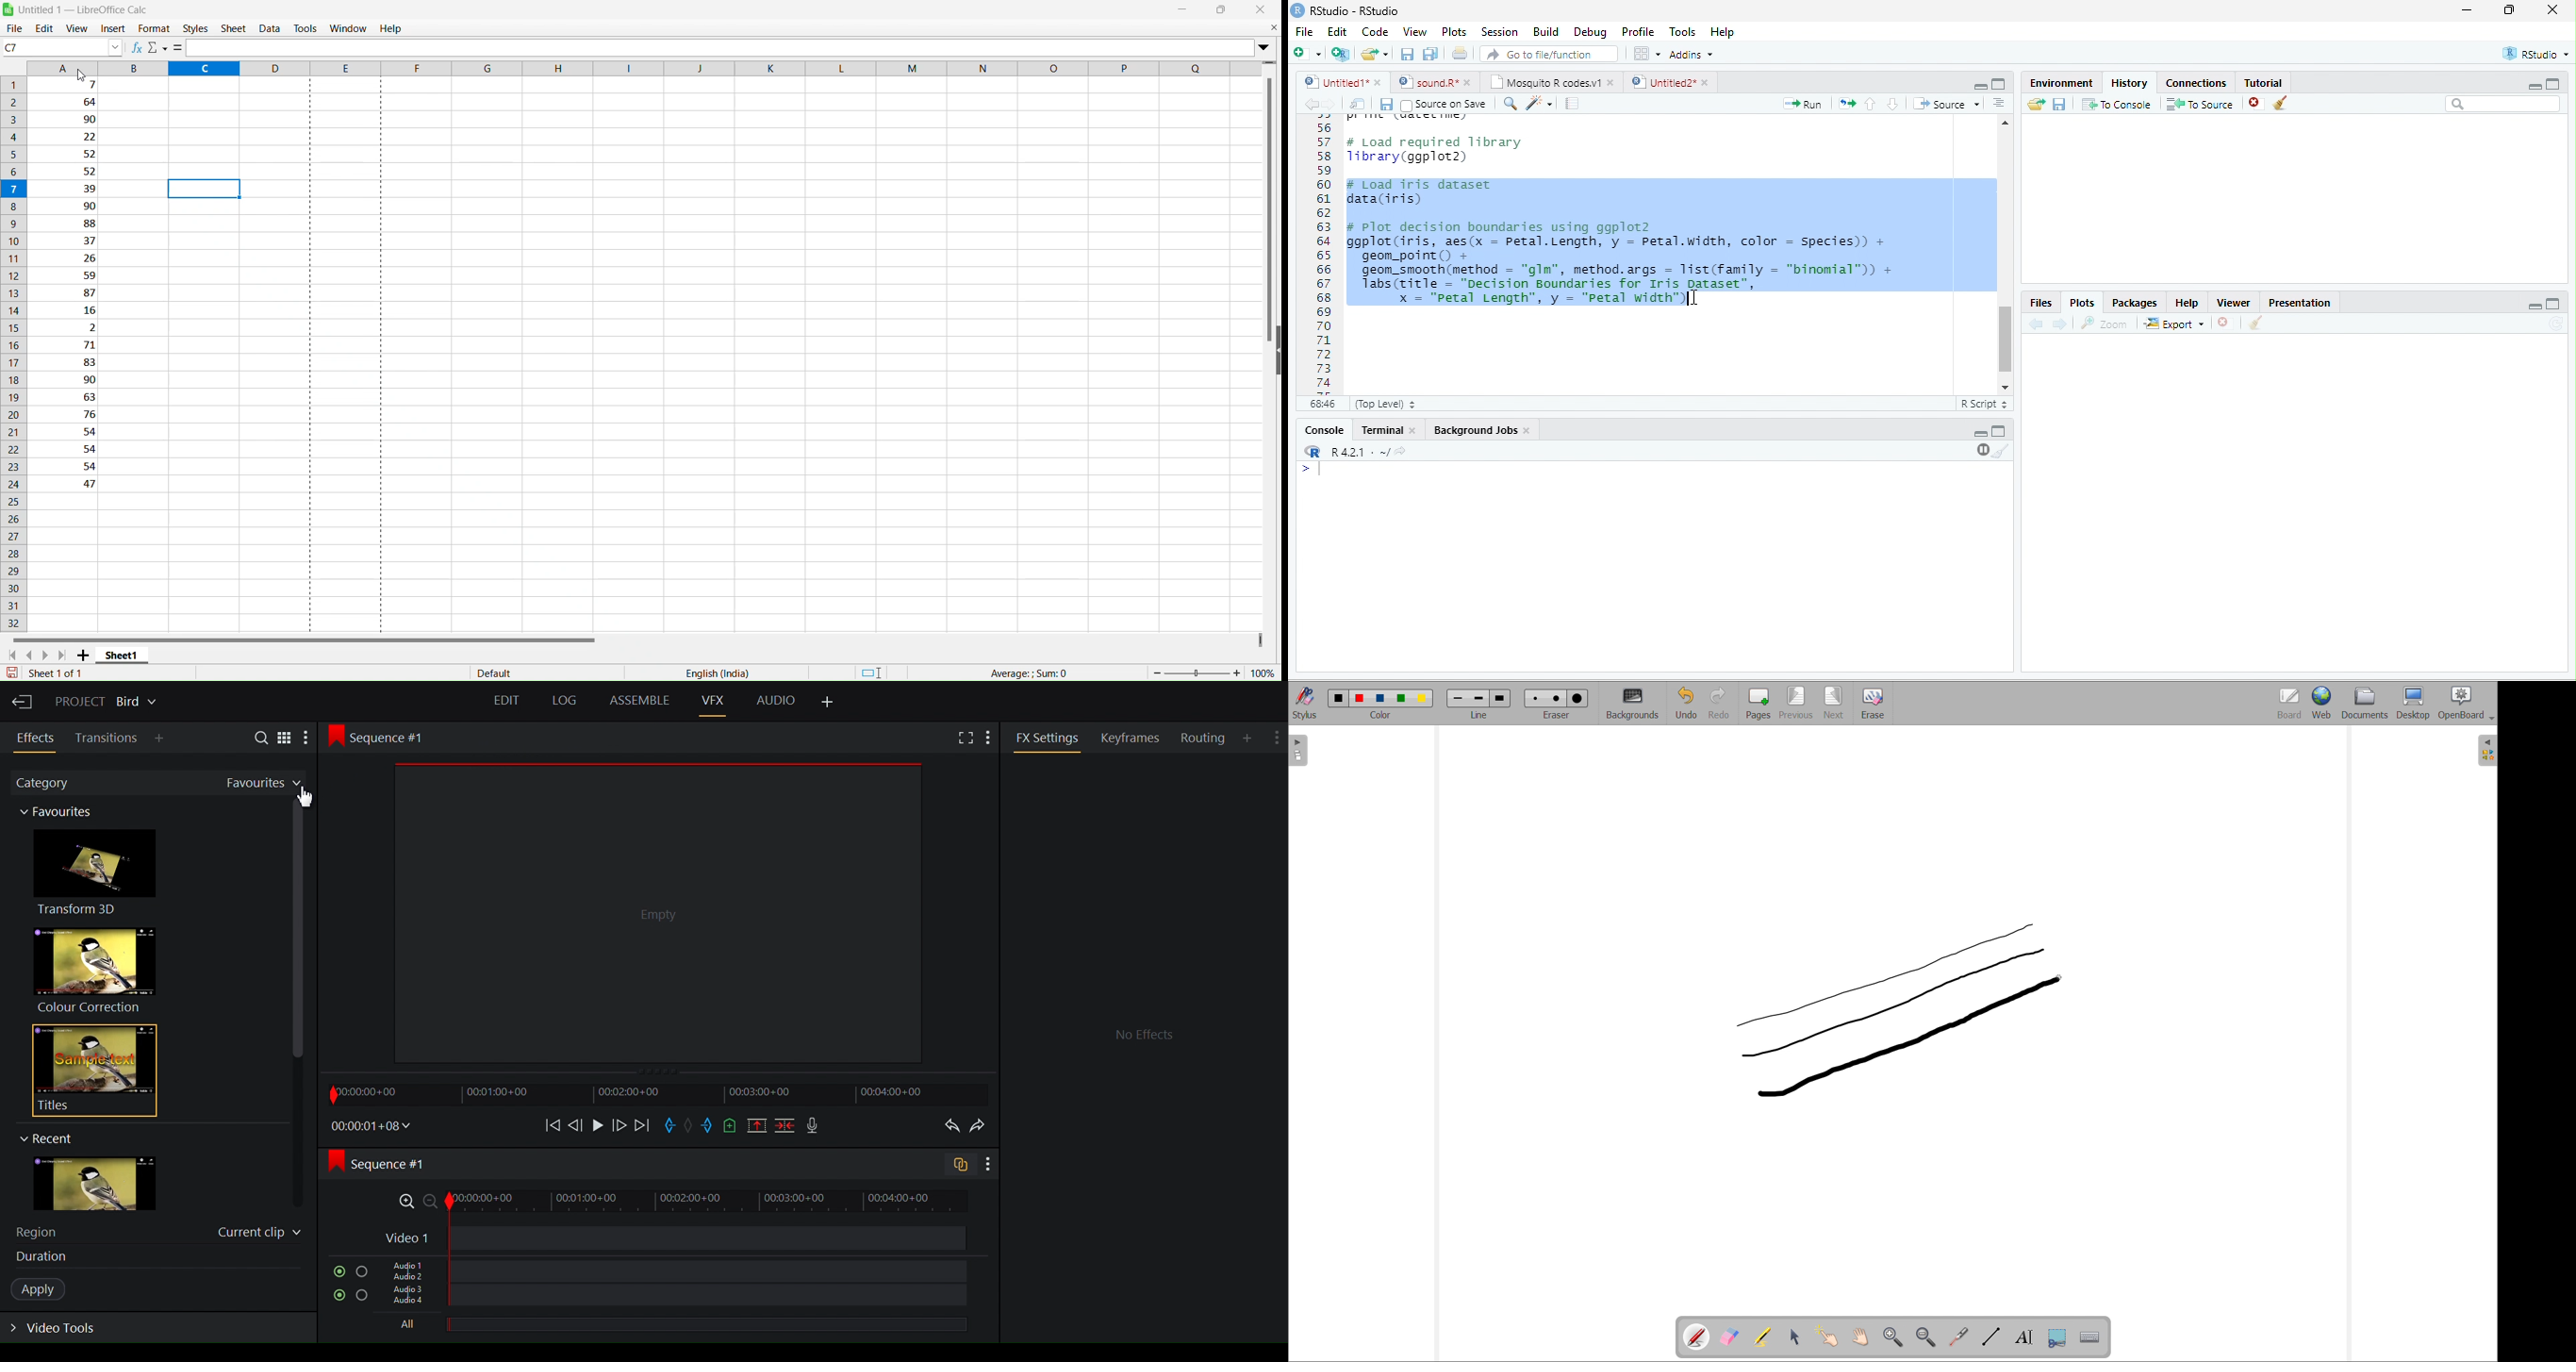 The width and height of the screenshot is (2576, 1372). Describe the element at coordinates (1981, 450) in the screenshot. I see `pause` at that location.